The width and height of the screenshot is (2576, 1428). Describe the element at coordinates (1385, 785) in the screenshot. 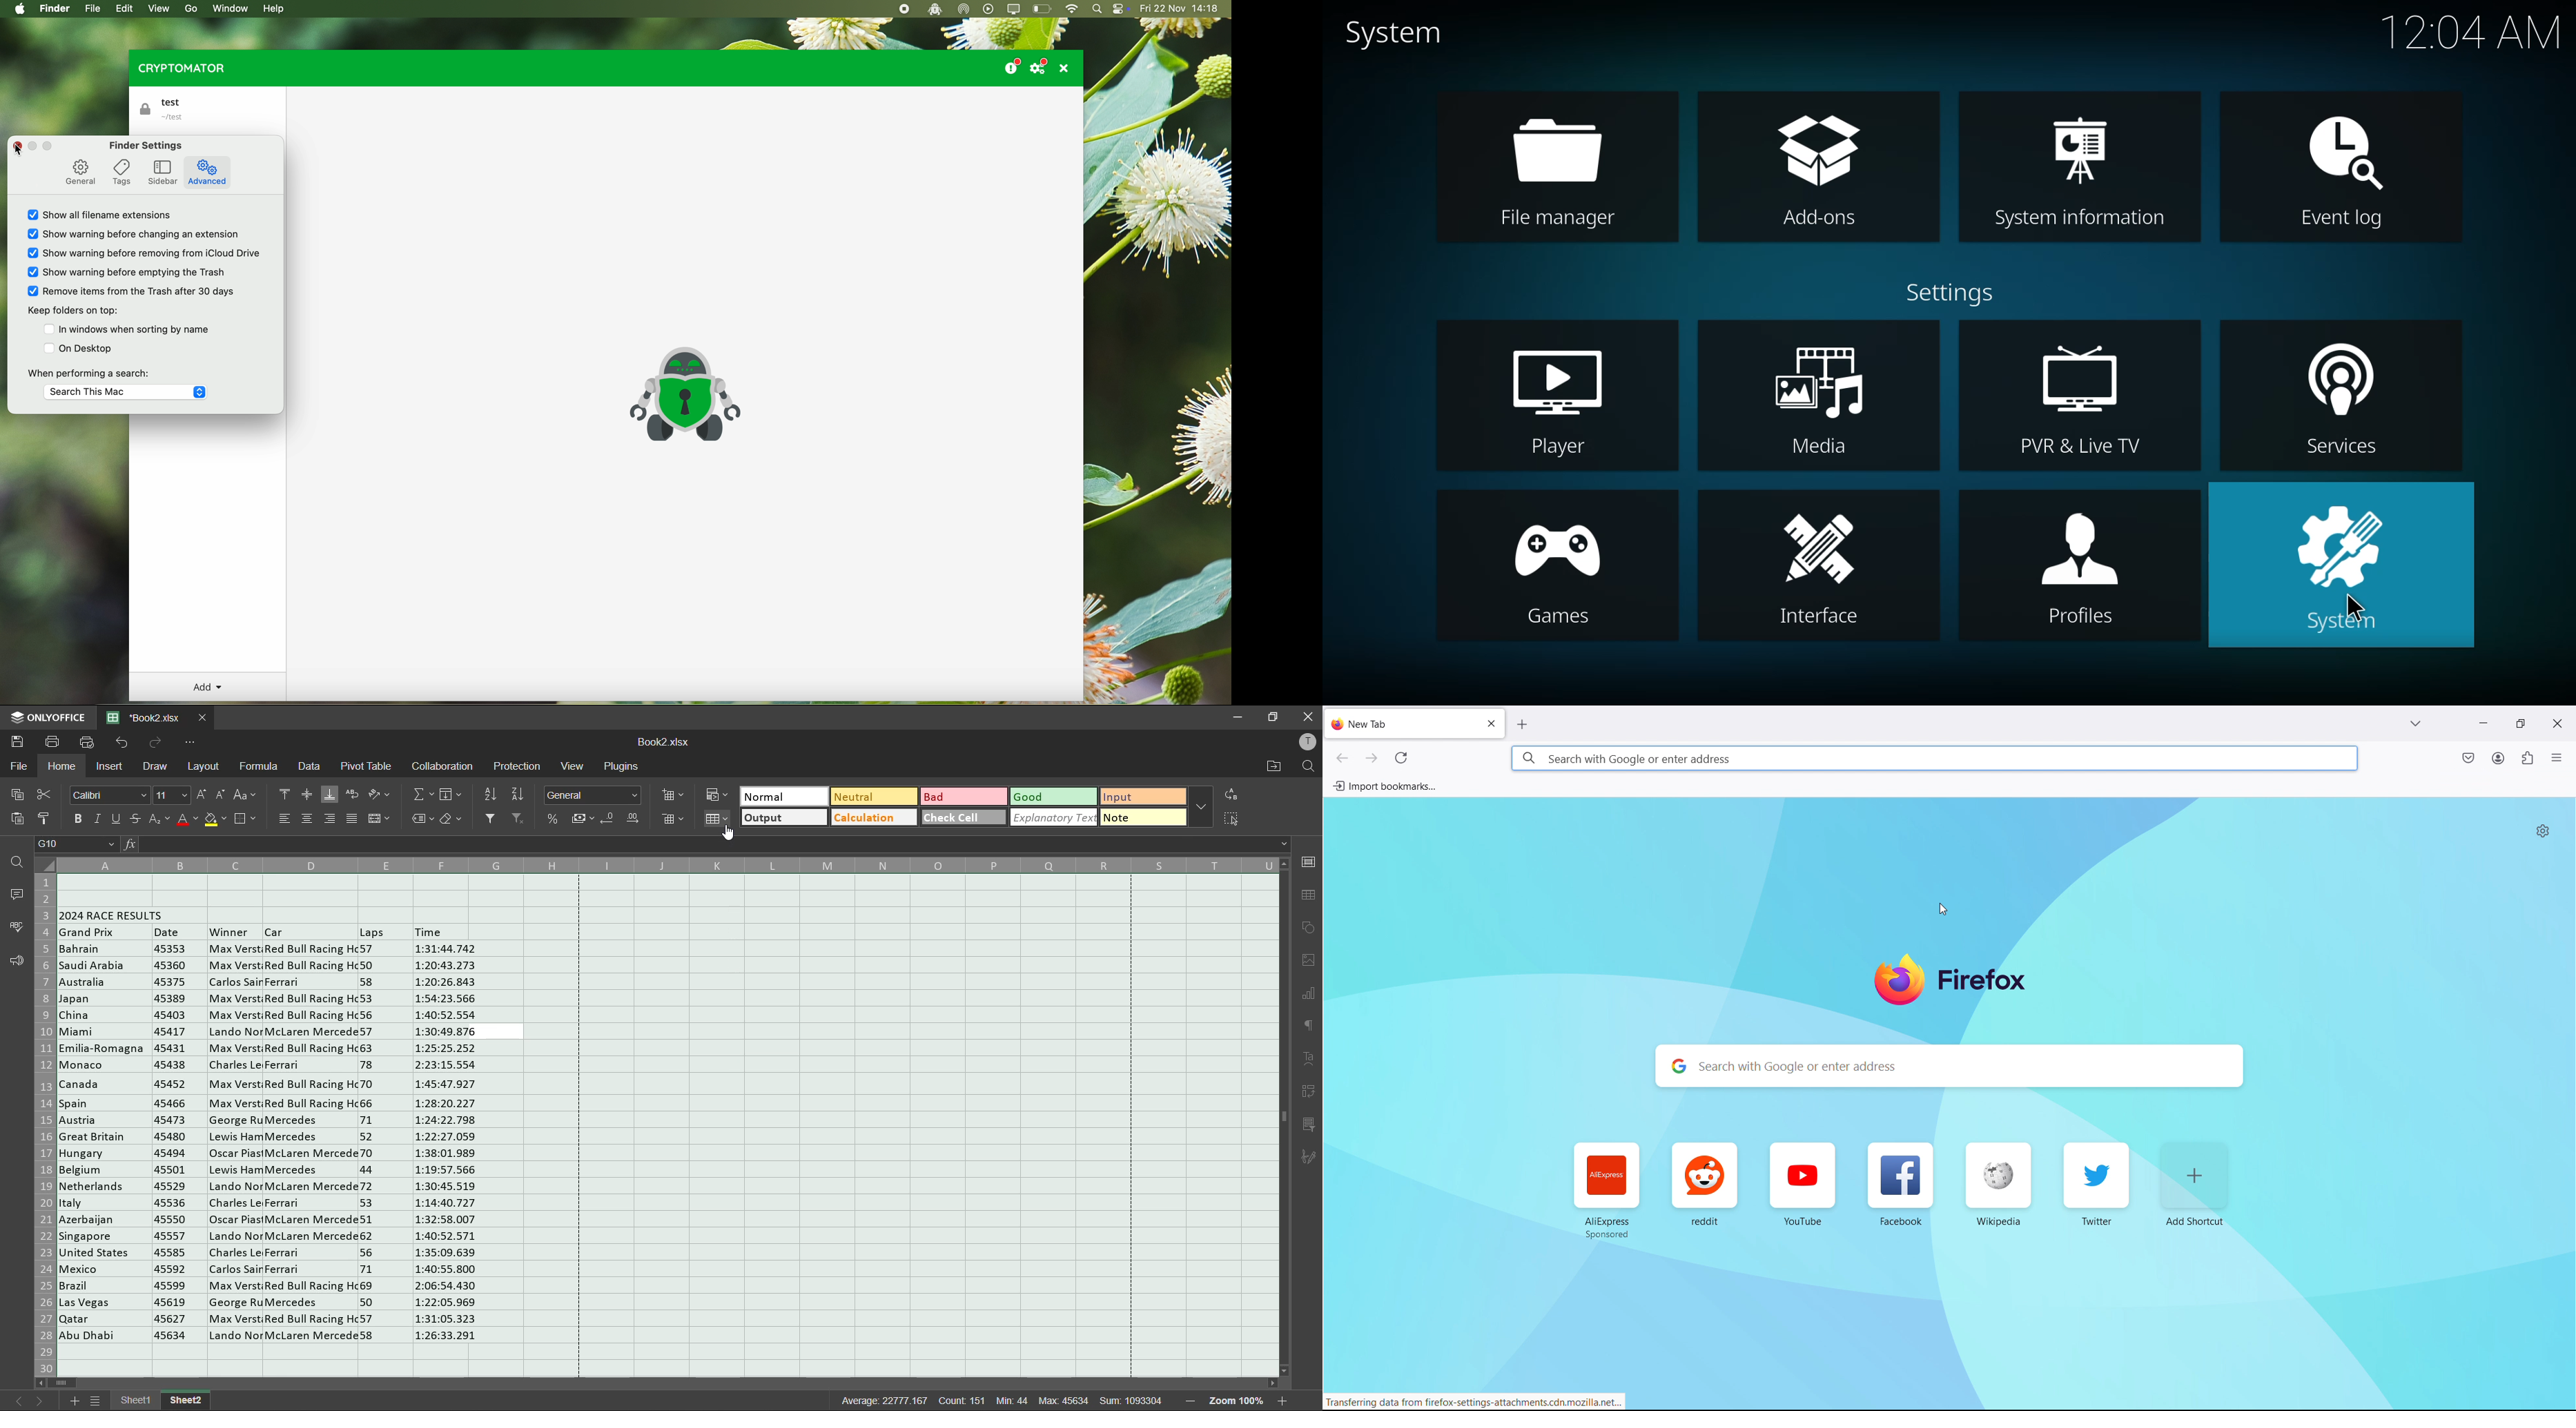

I see `import bookmarks` at that location.